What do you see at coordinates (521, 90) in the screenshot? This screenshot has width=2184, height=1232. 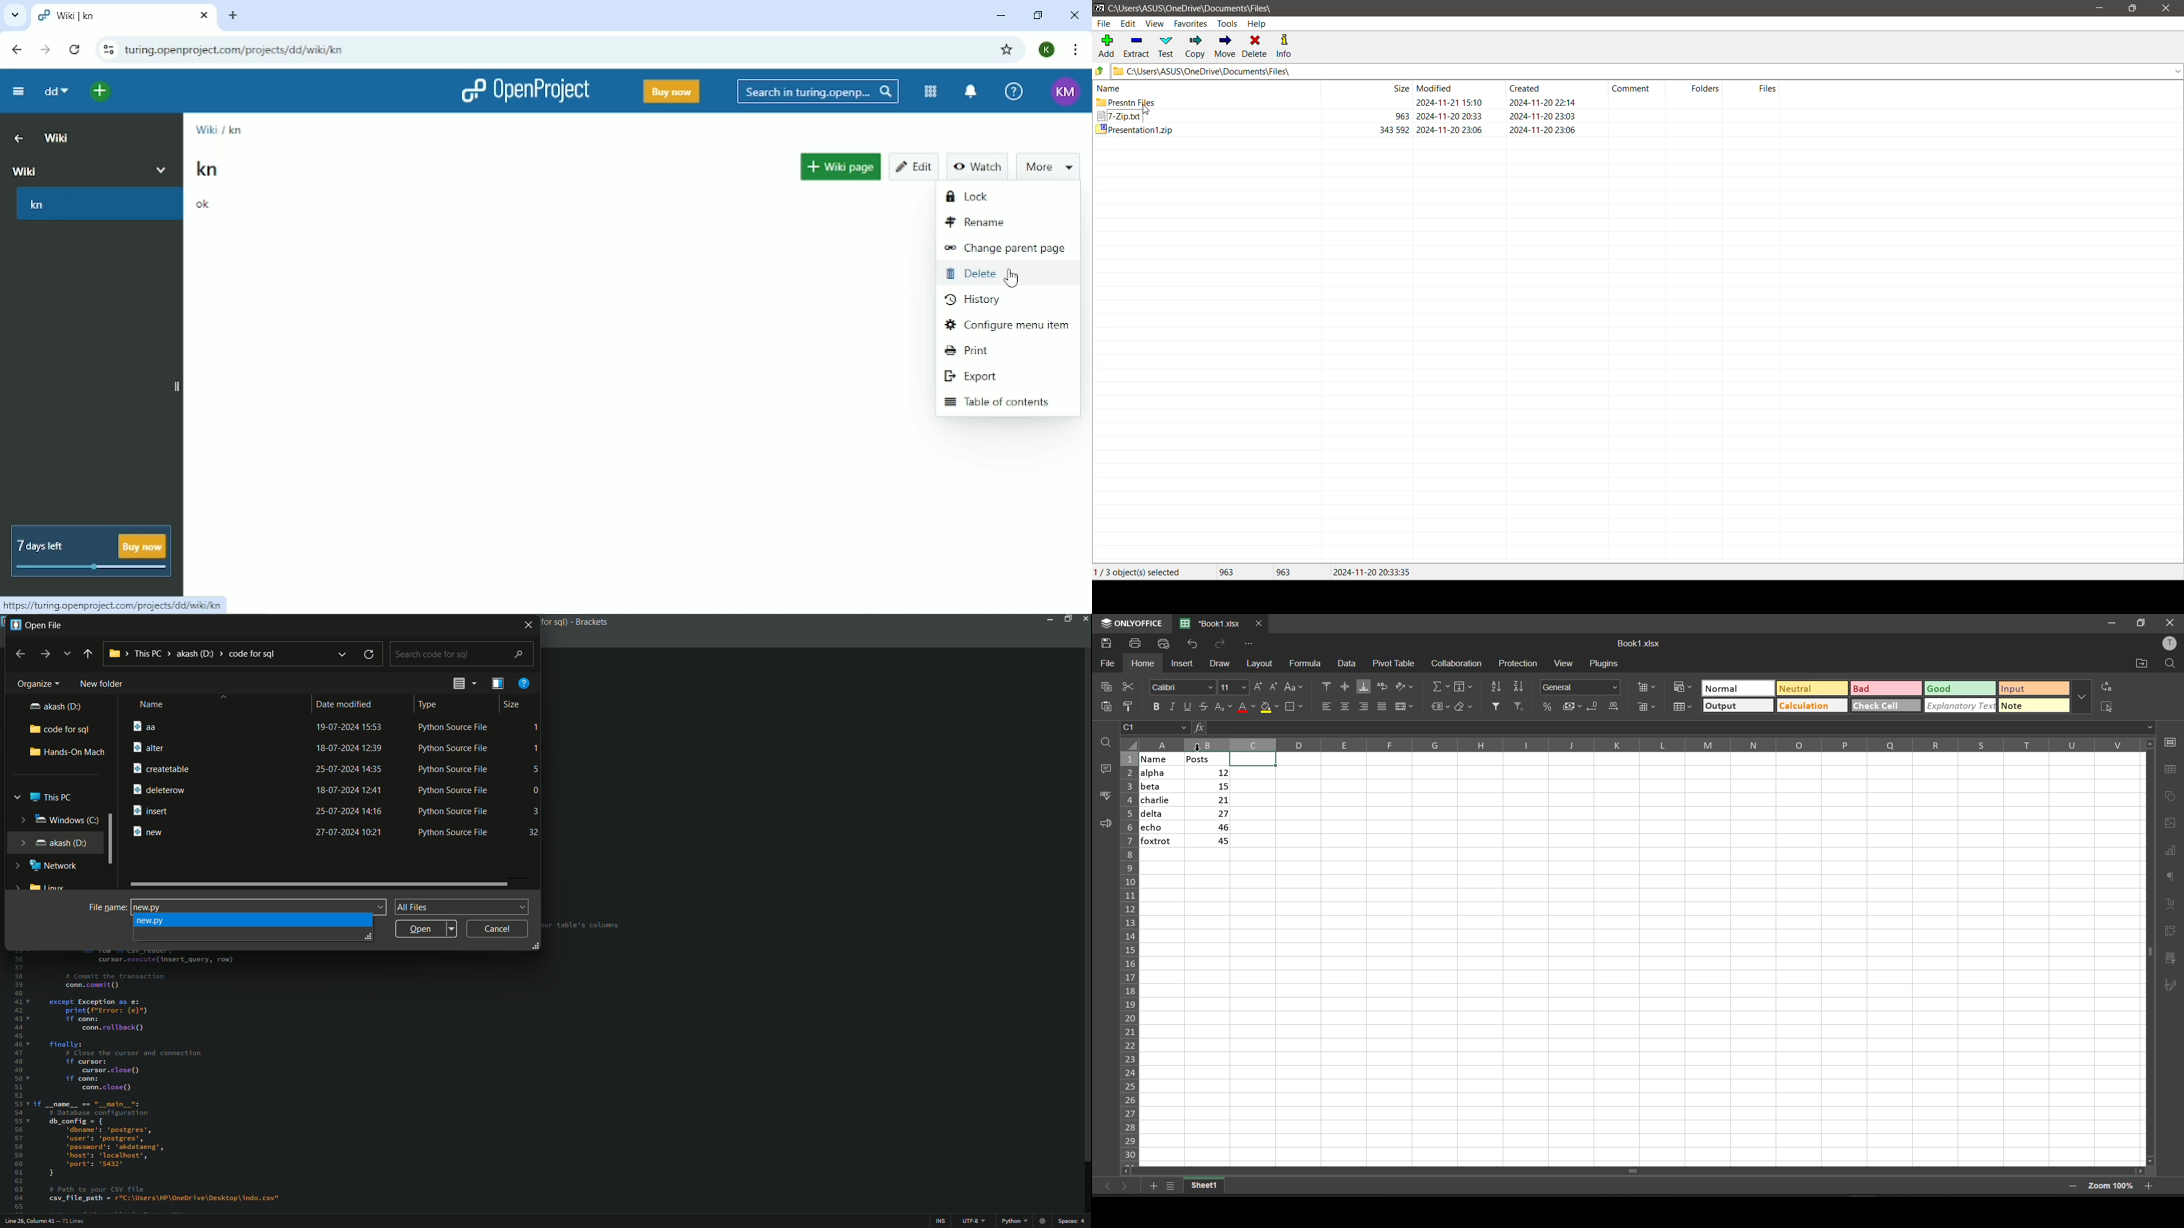 I see `OpenProject` at bounding box center [521, 90].